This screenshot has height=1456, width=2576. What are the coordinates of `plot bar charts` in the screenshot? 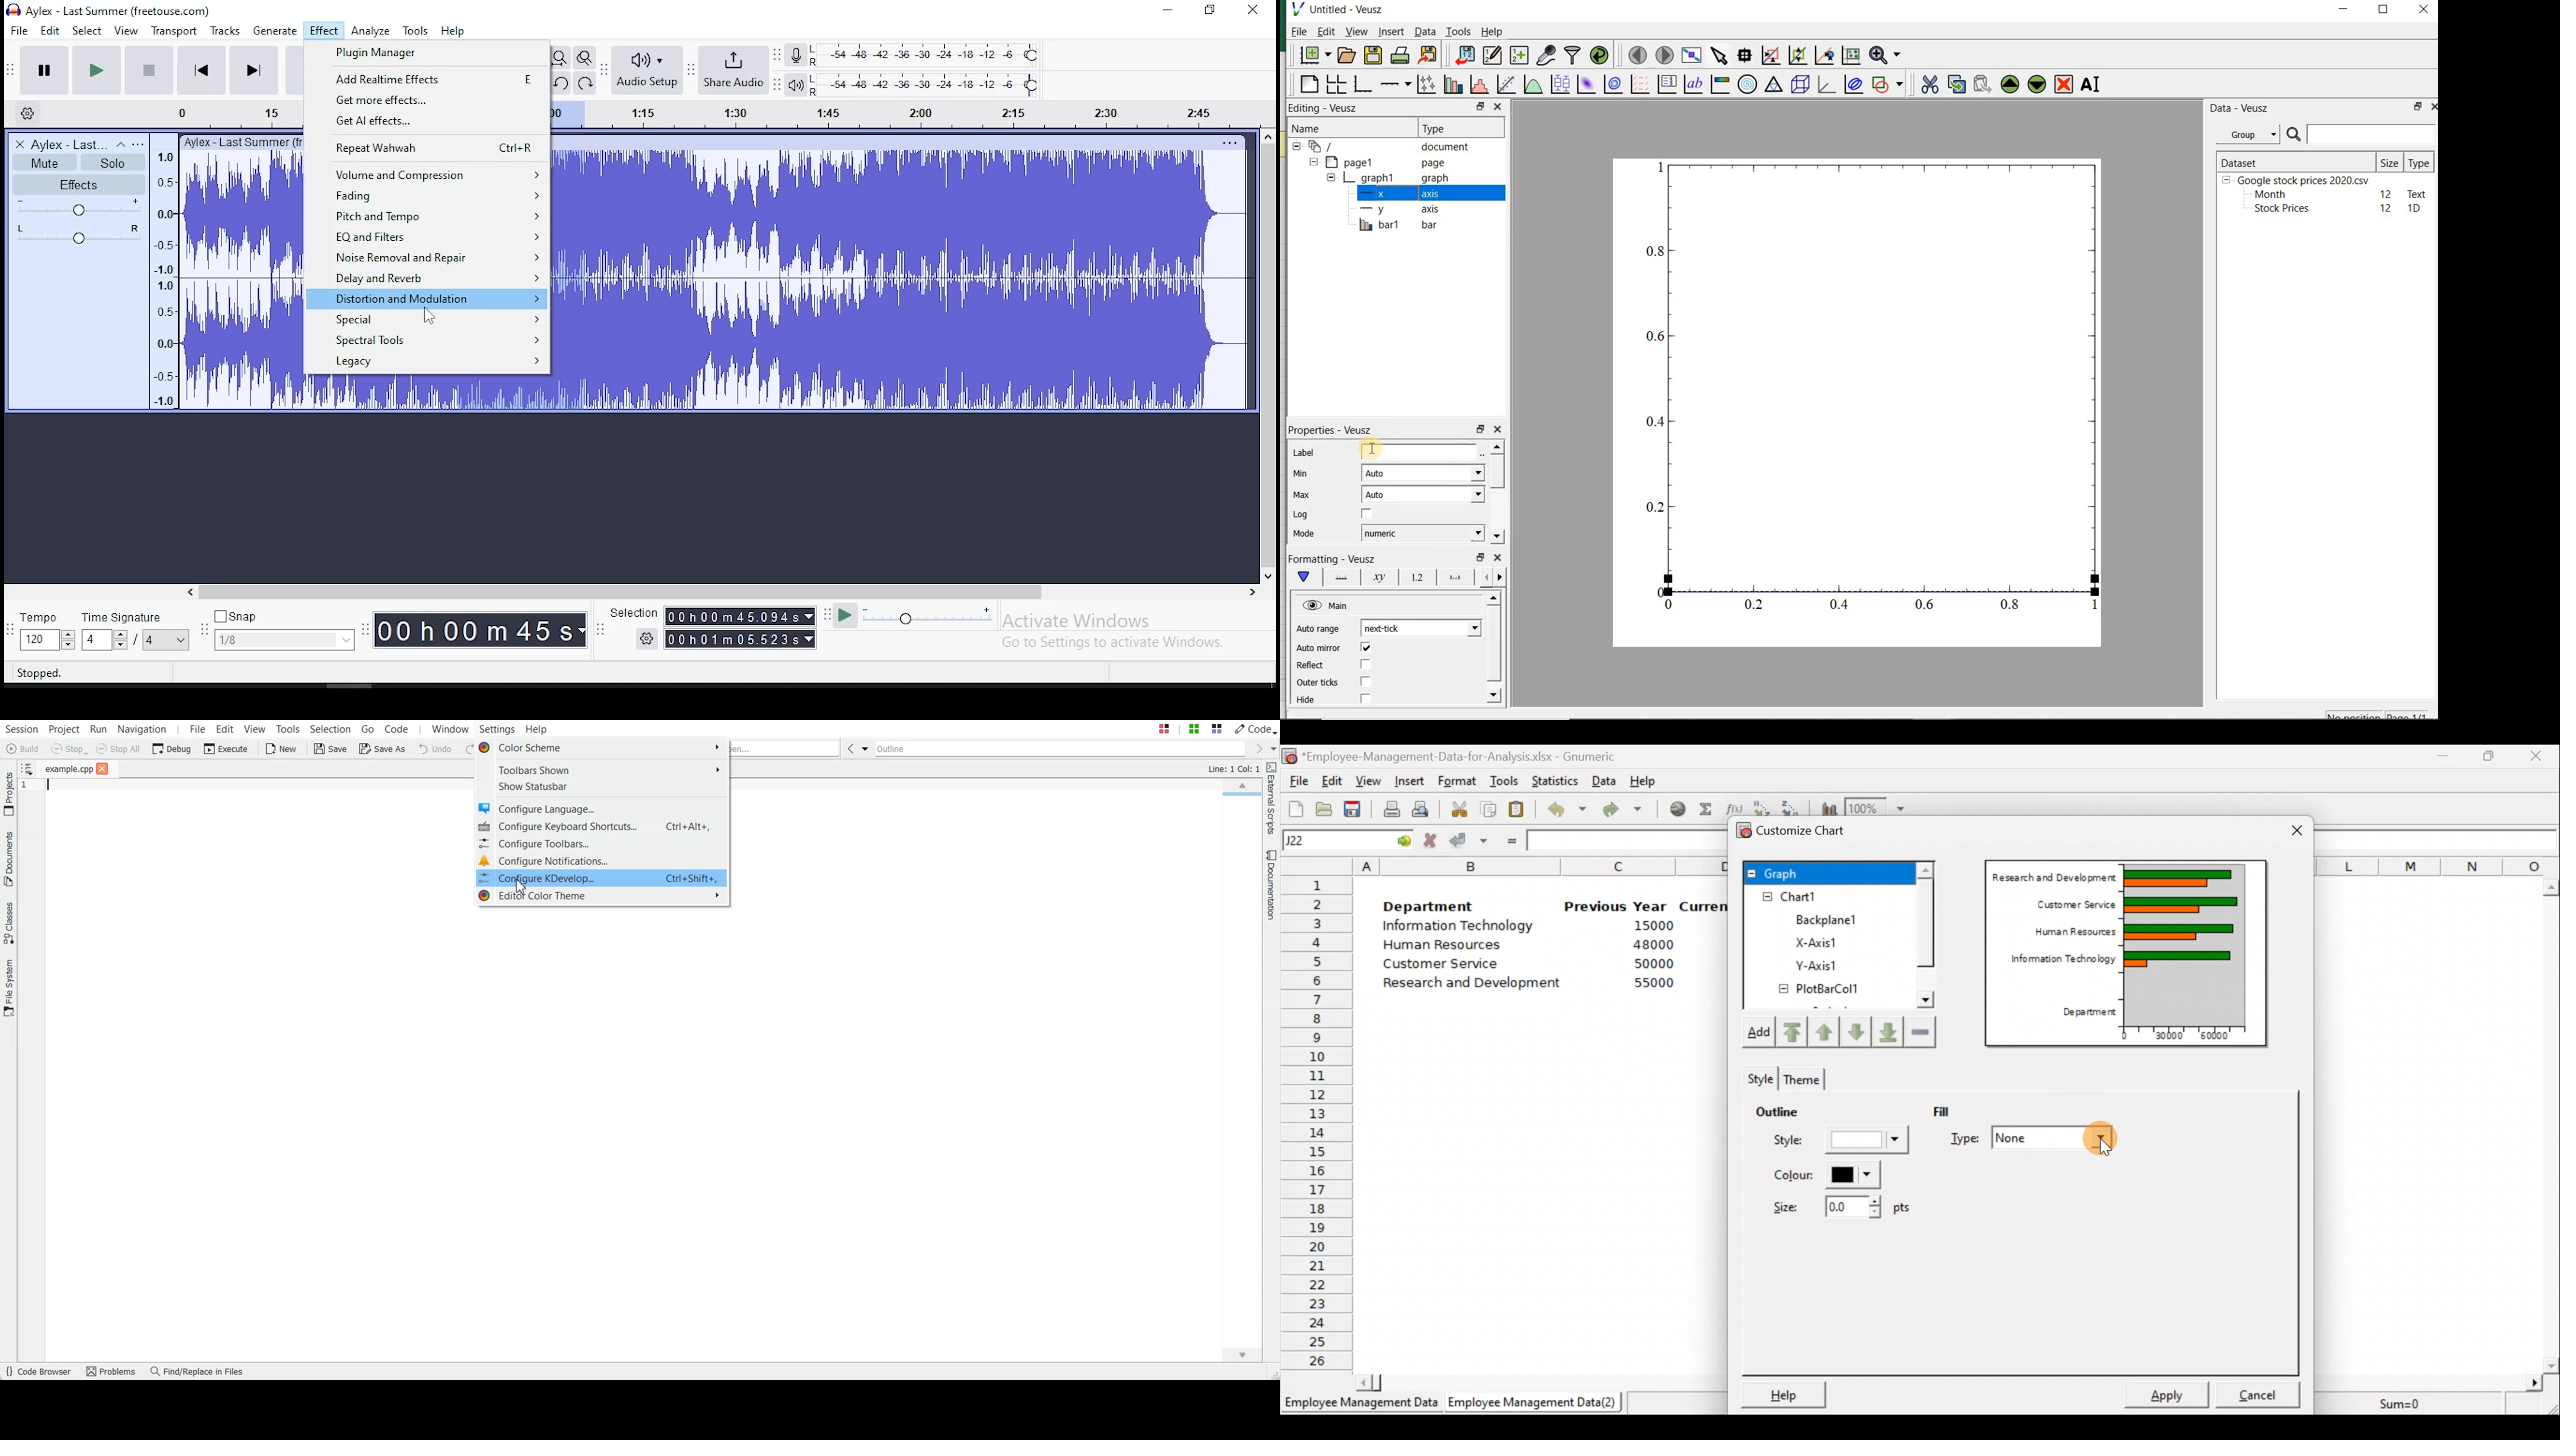 It's located at (1451, 86).